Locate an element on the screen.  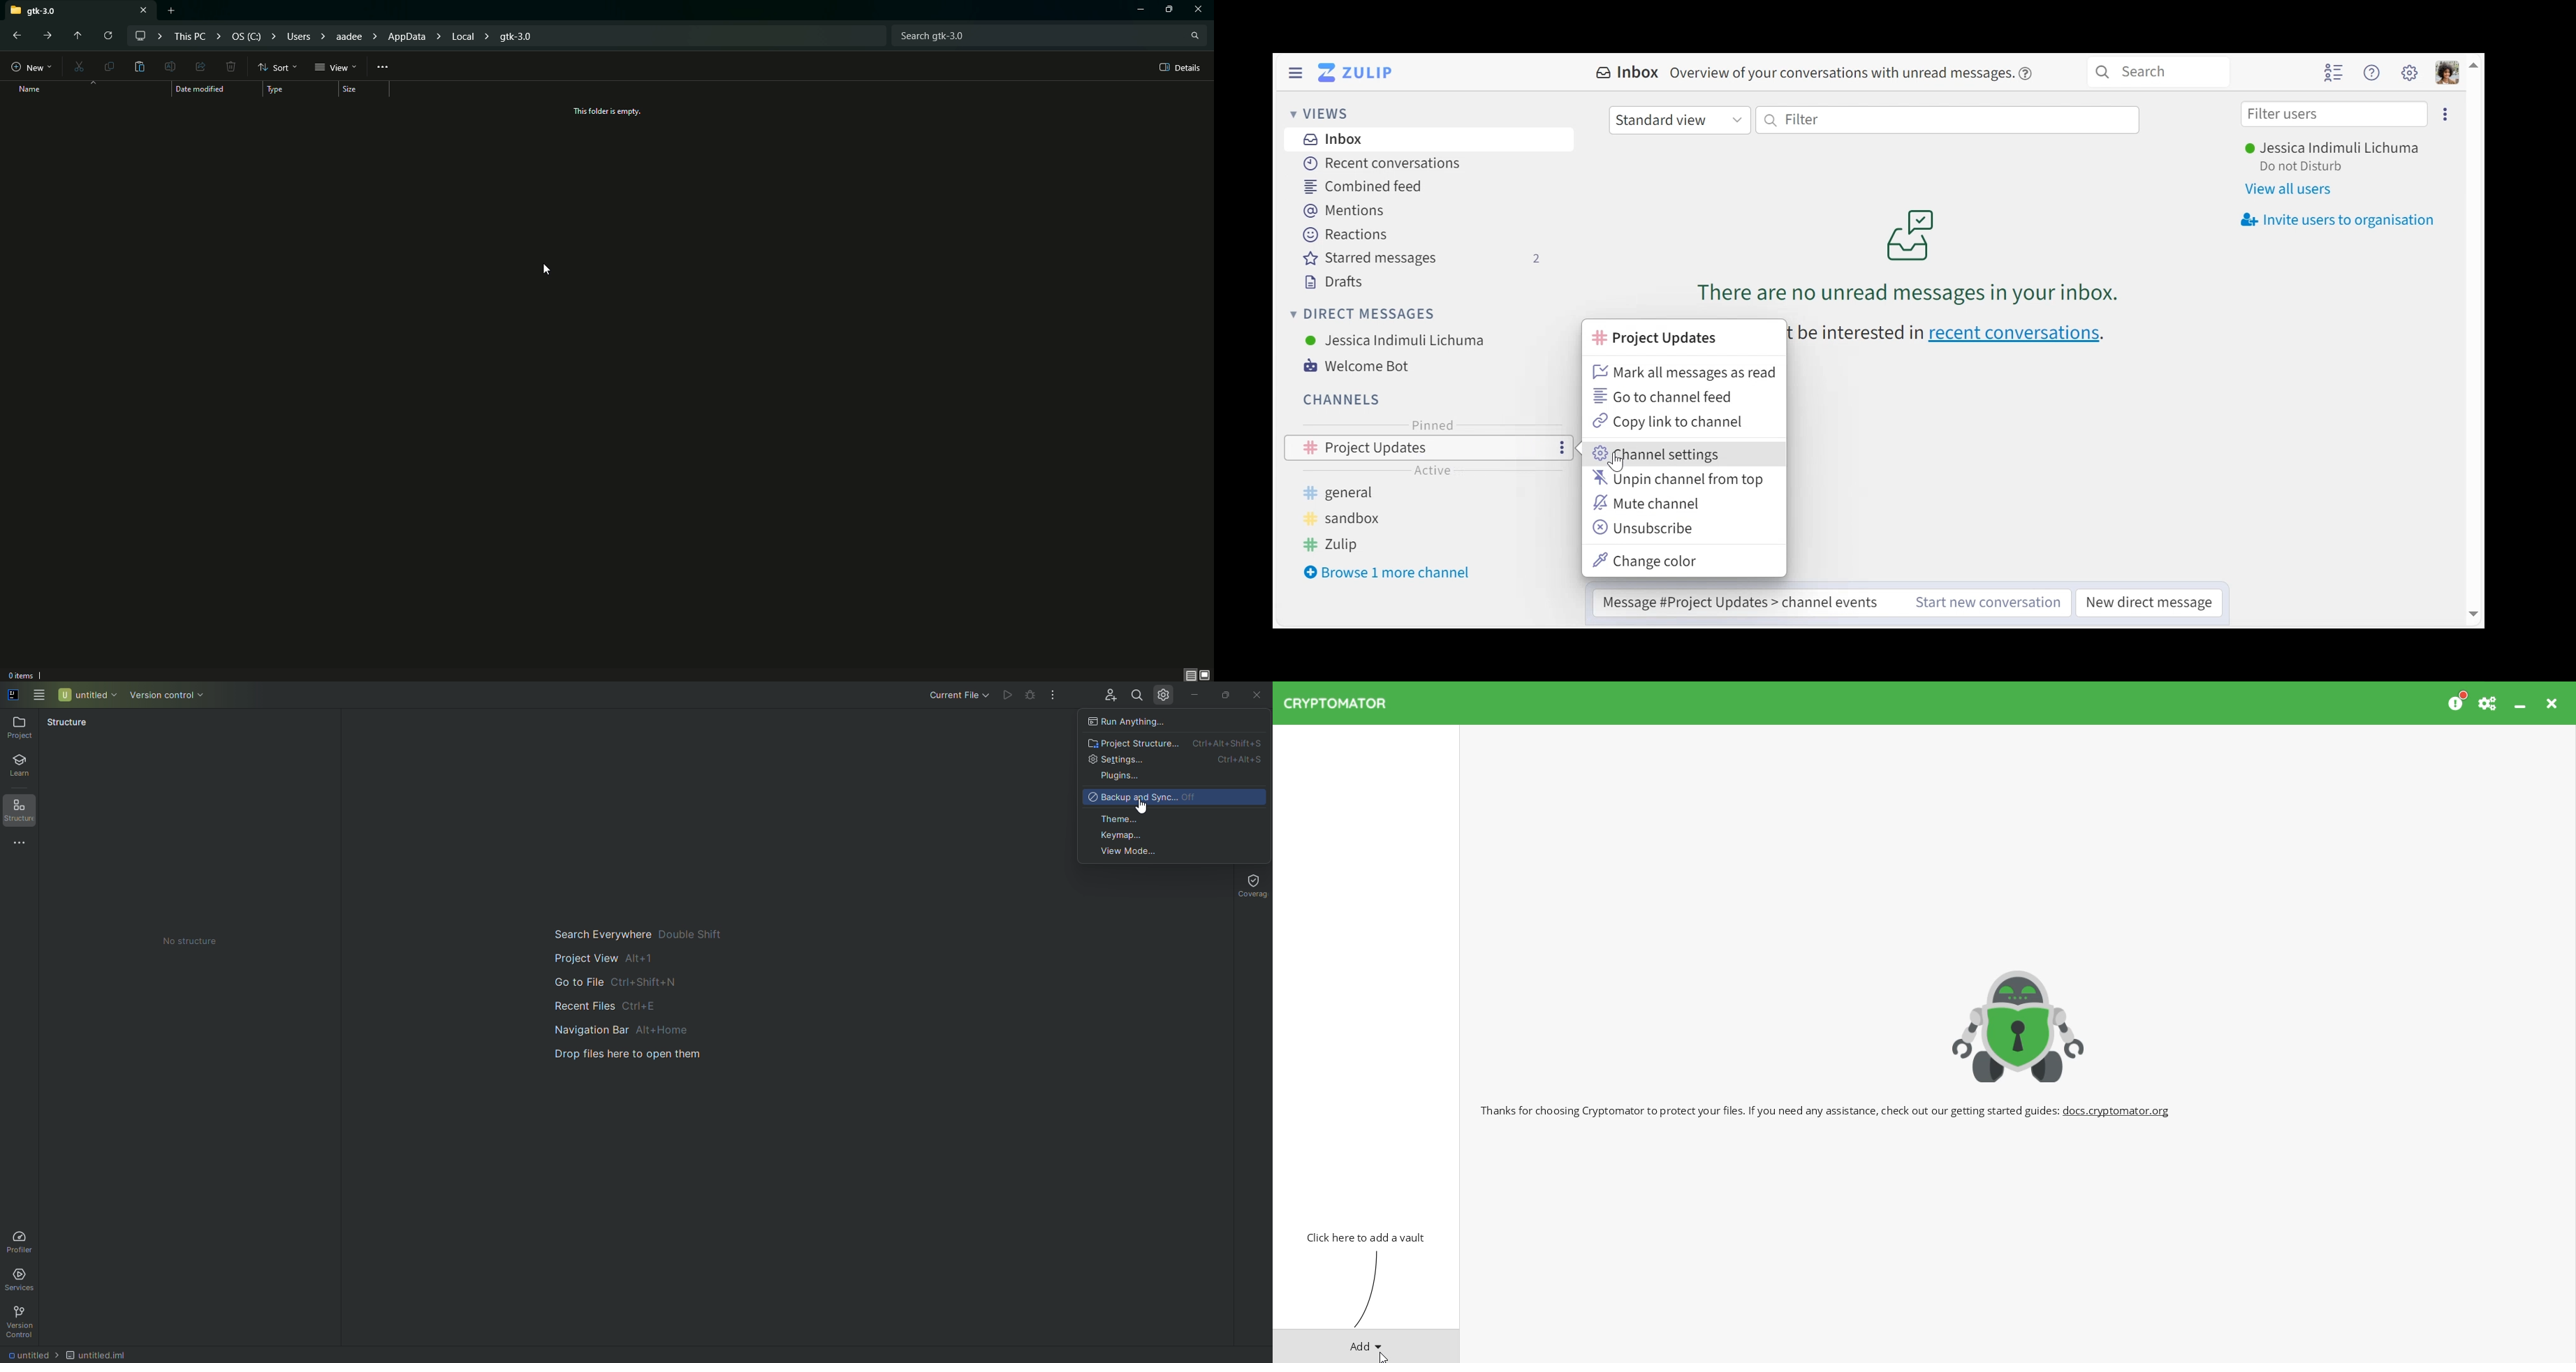
Browse more channel is located at coordinates (1389, 572).